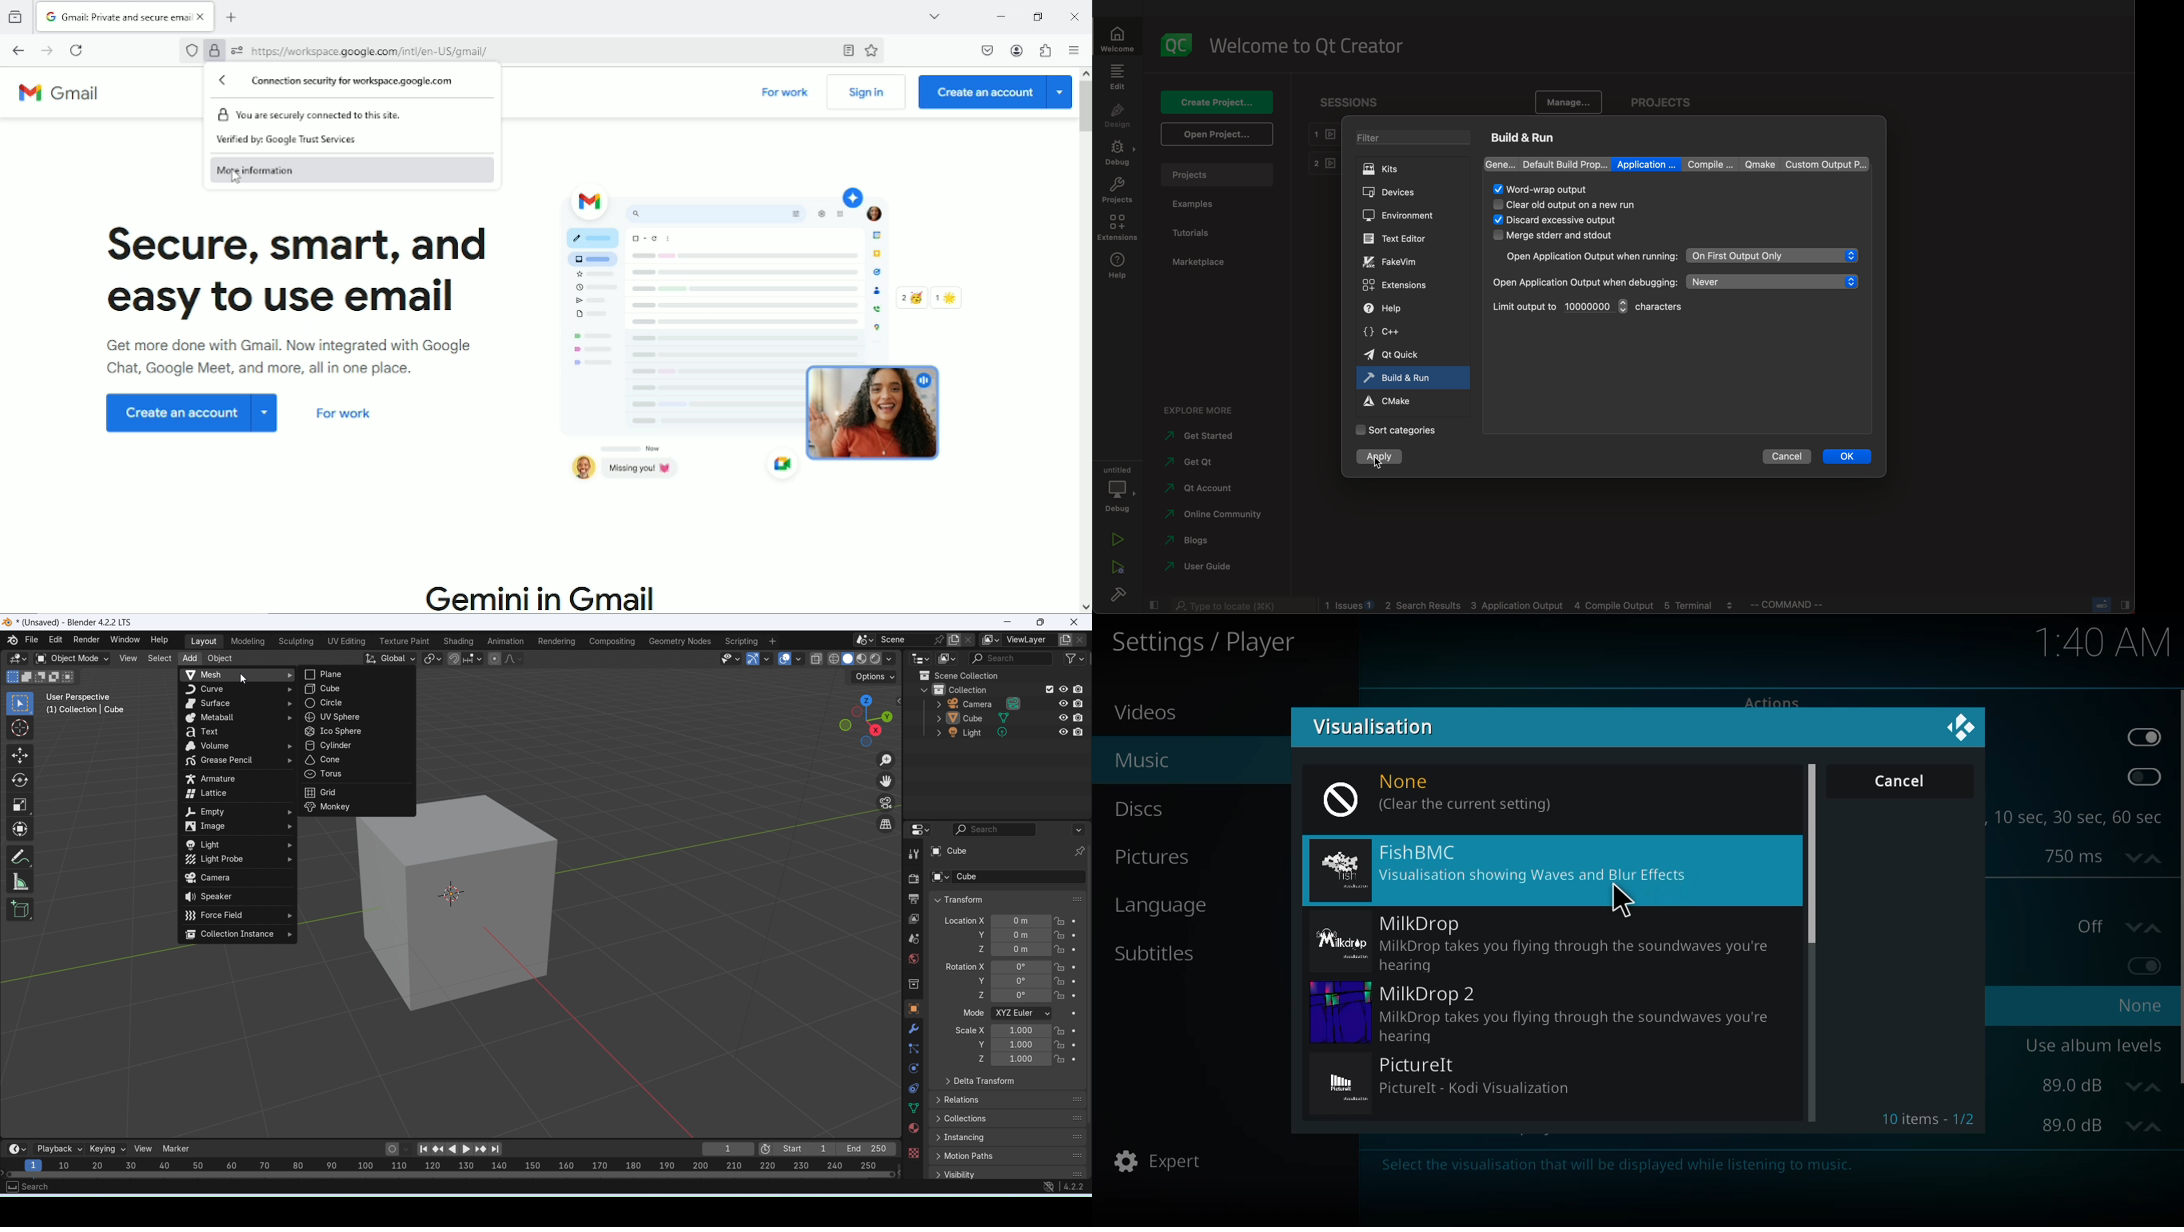 This screenshot has height=1232, width=2184. Describe the element at coordinates (1074, 49) in the screenshot. I see `Open application menu` at that location.